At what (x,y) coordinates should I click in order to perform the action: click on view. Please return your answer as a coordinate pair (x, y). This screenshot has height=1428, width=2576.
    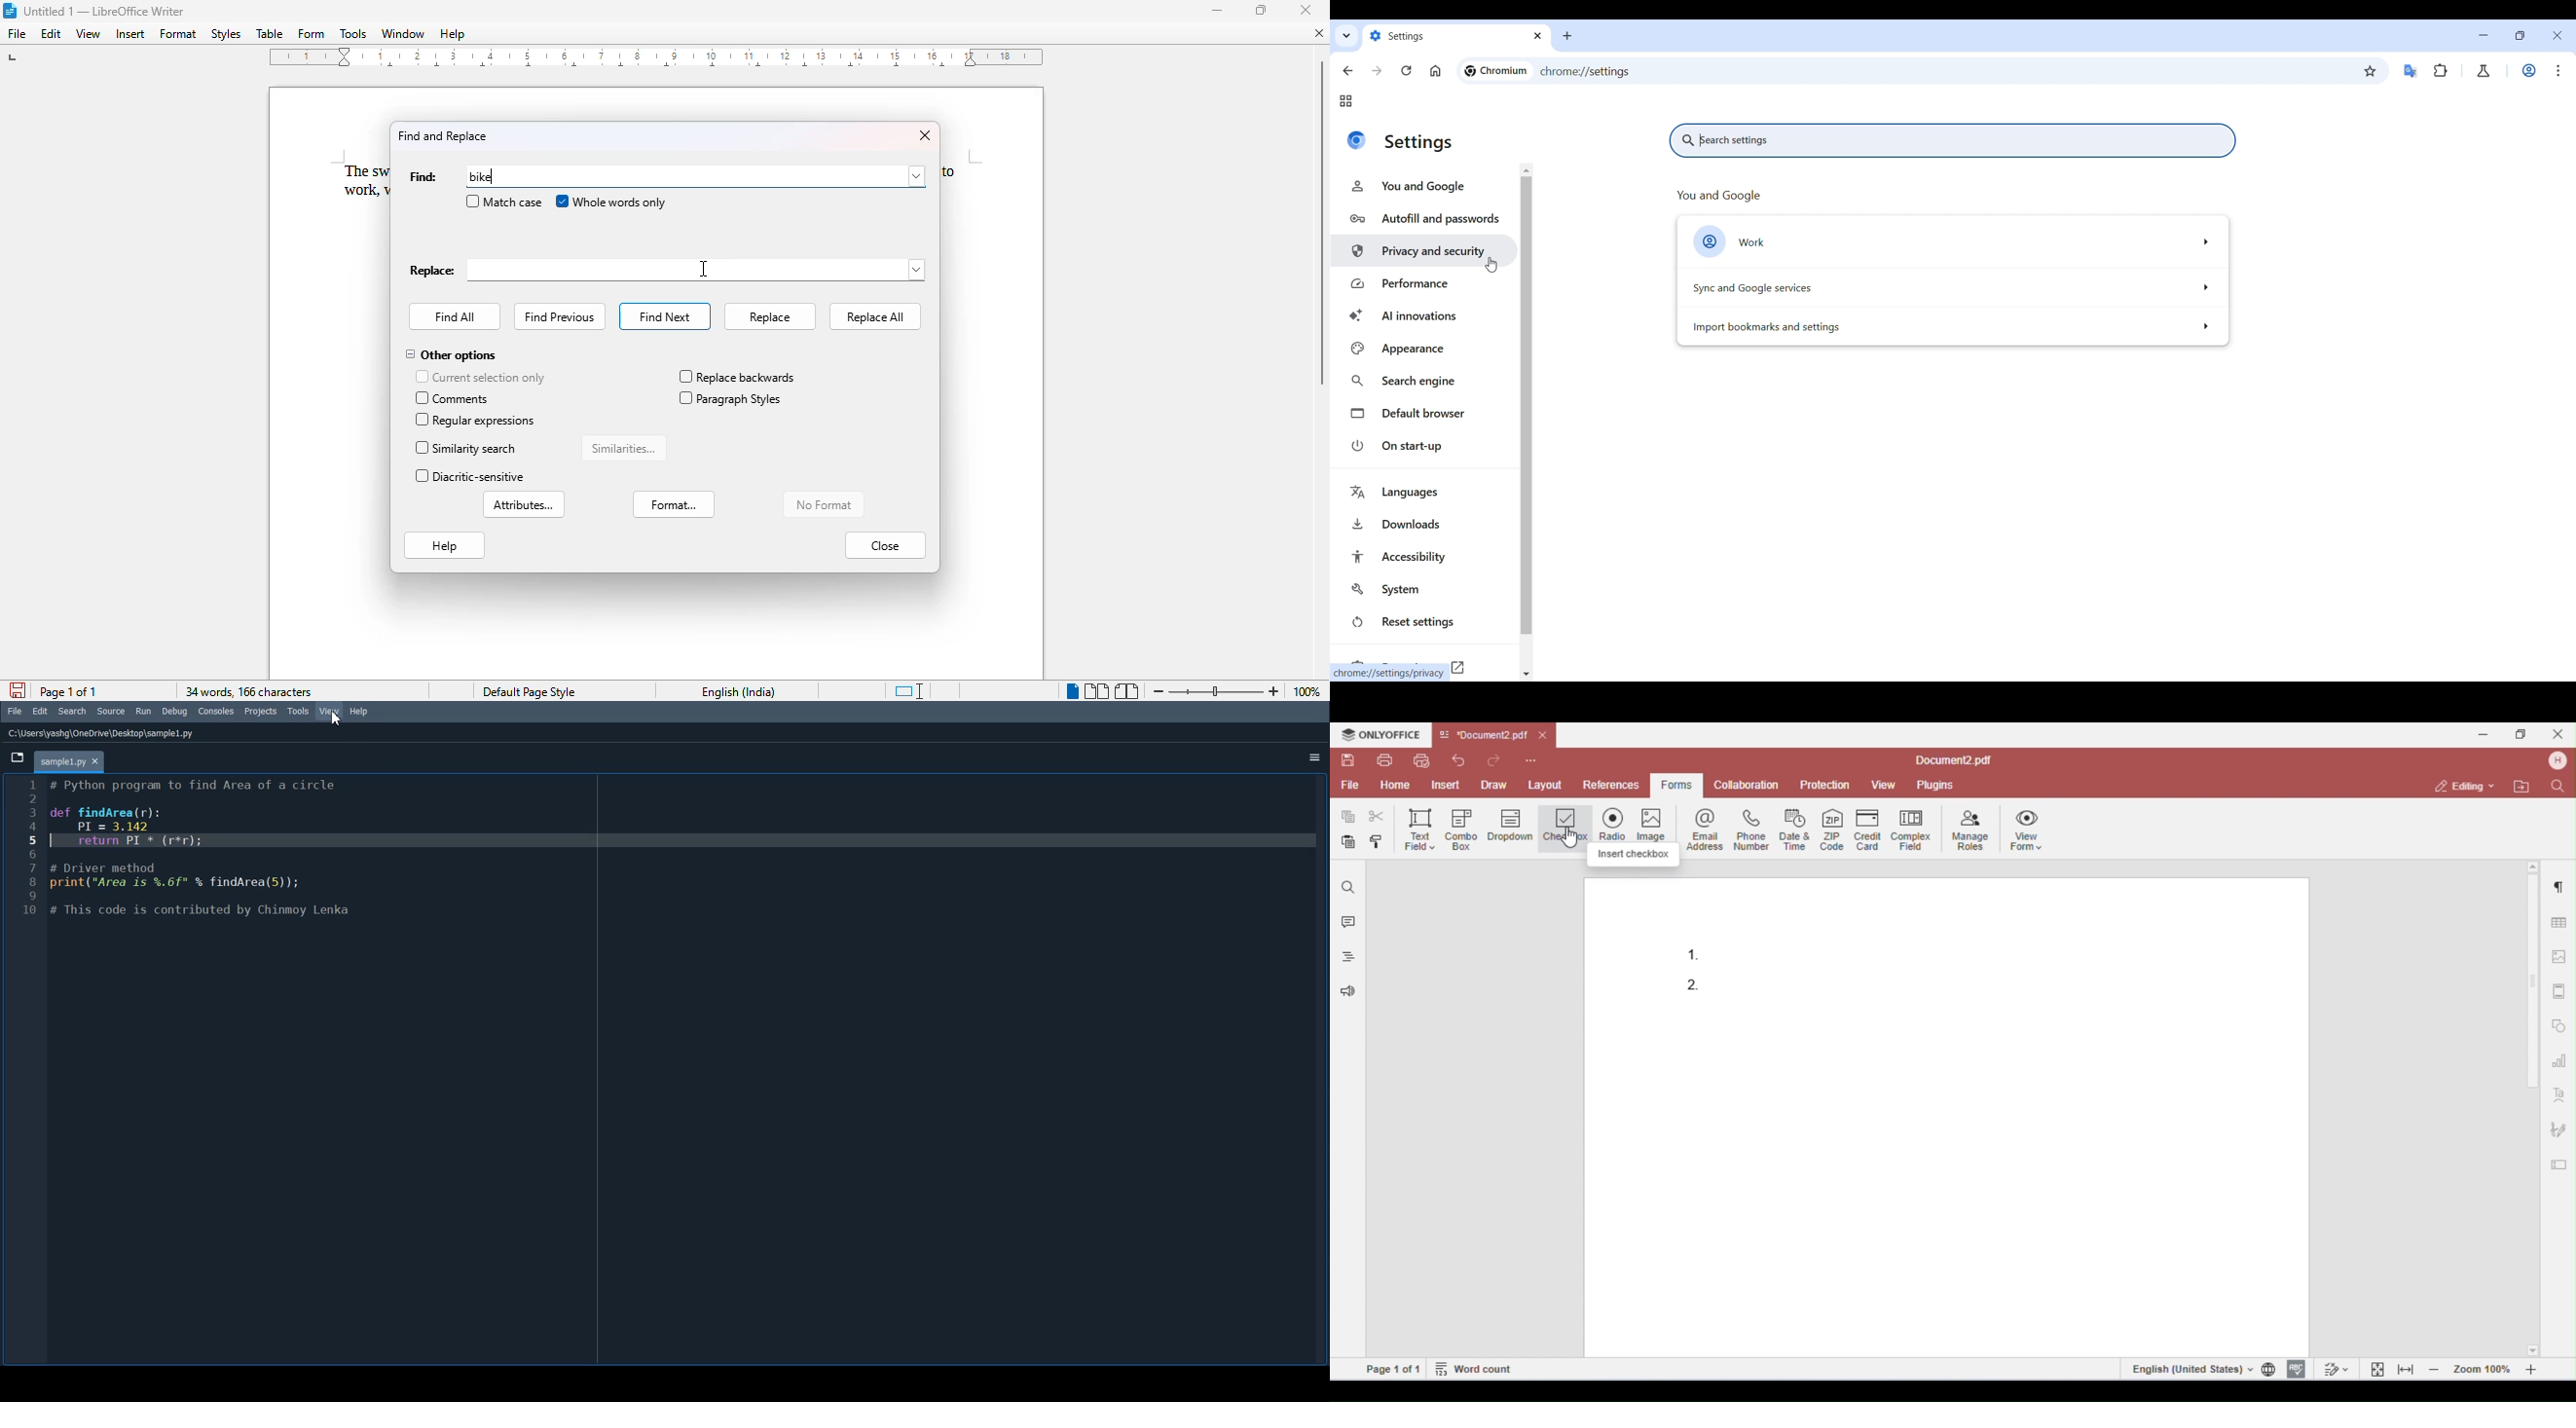
    Looking at the image, I should click on (88, 33).